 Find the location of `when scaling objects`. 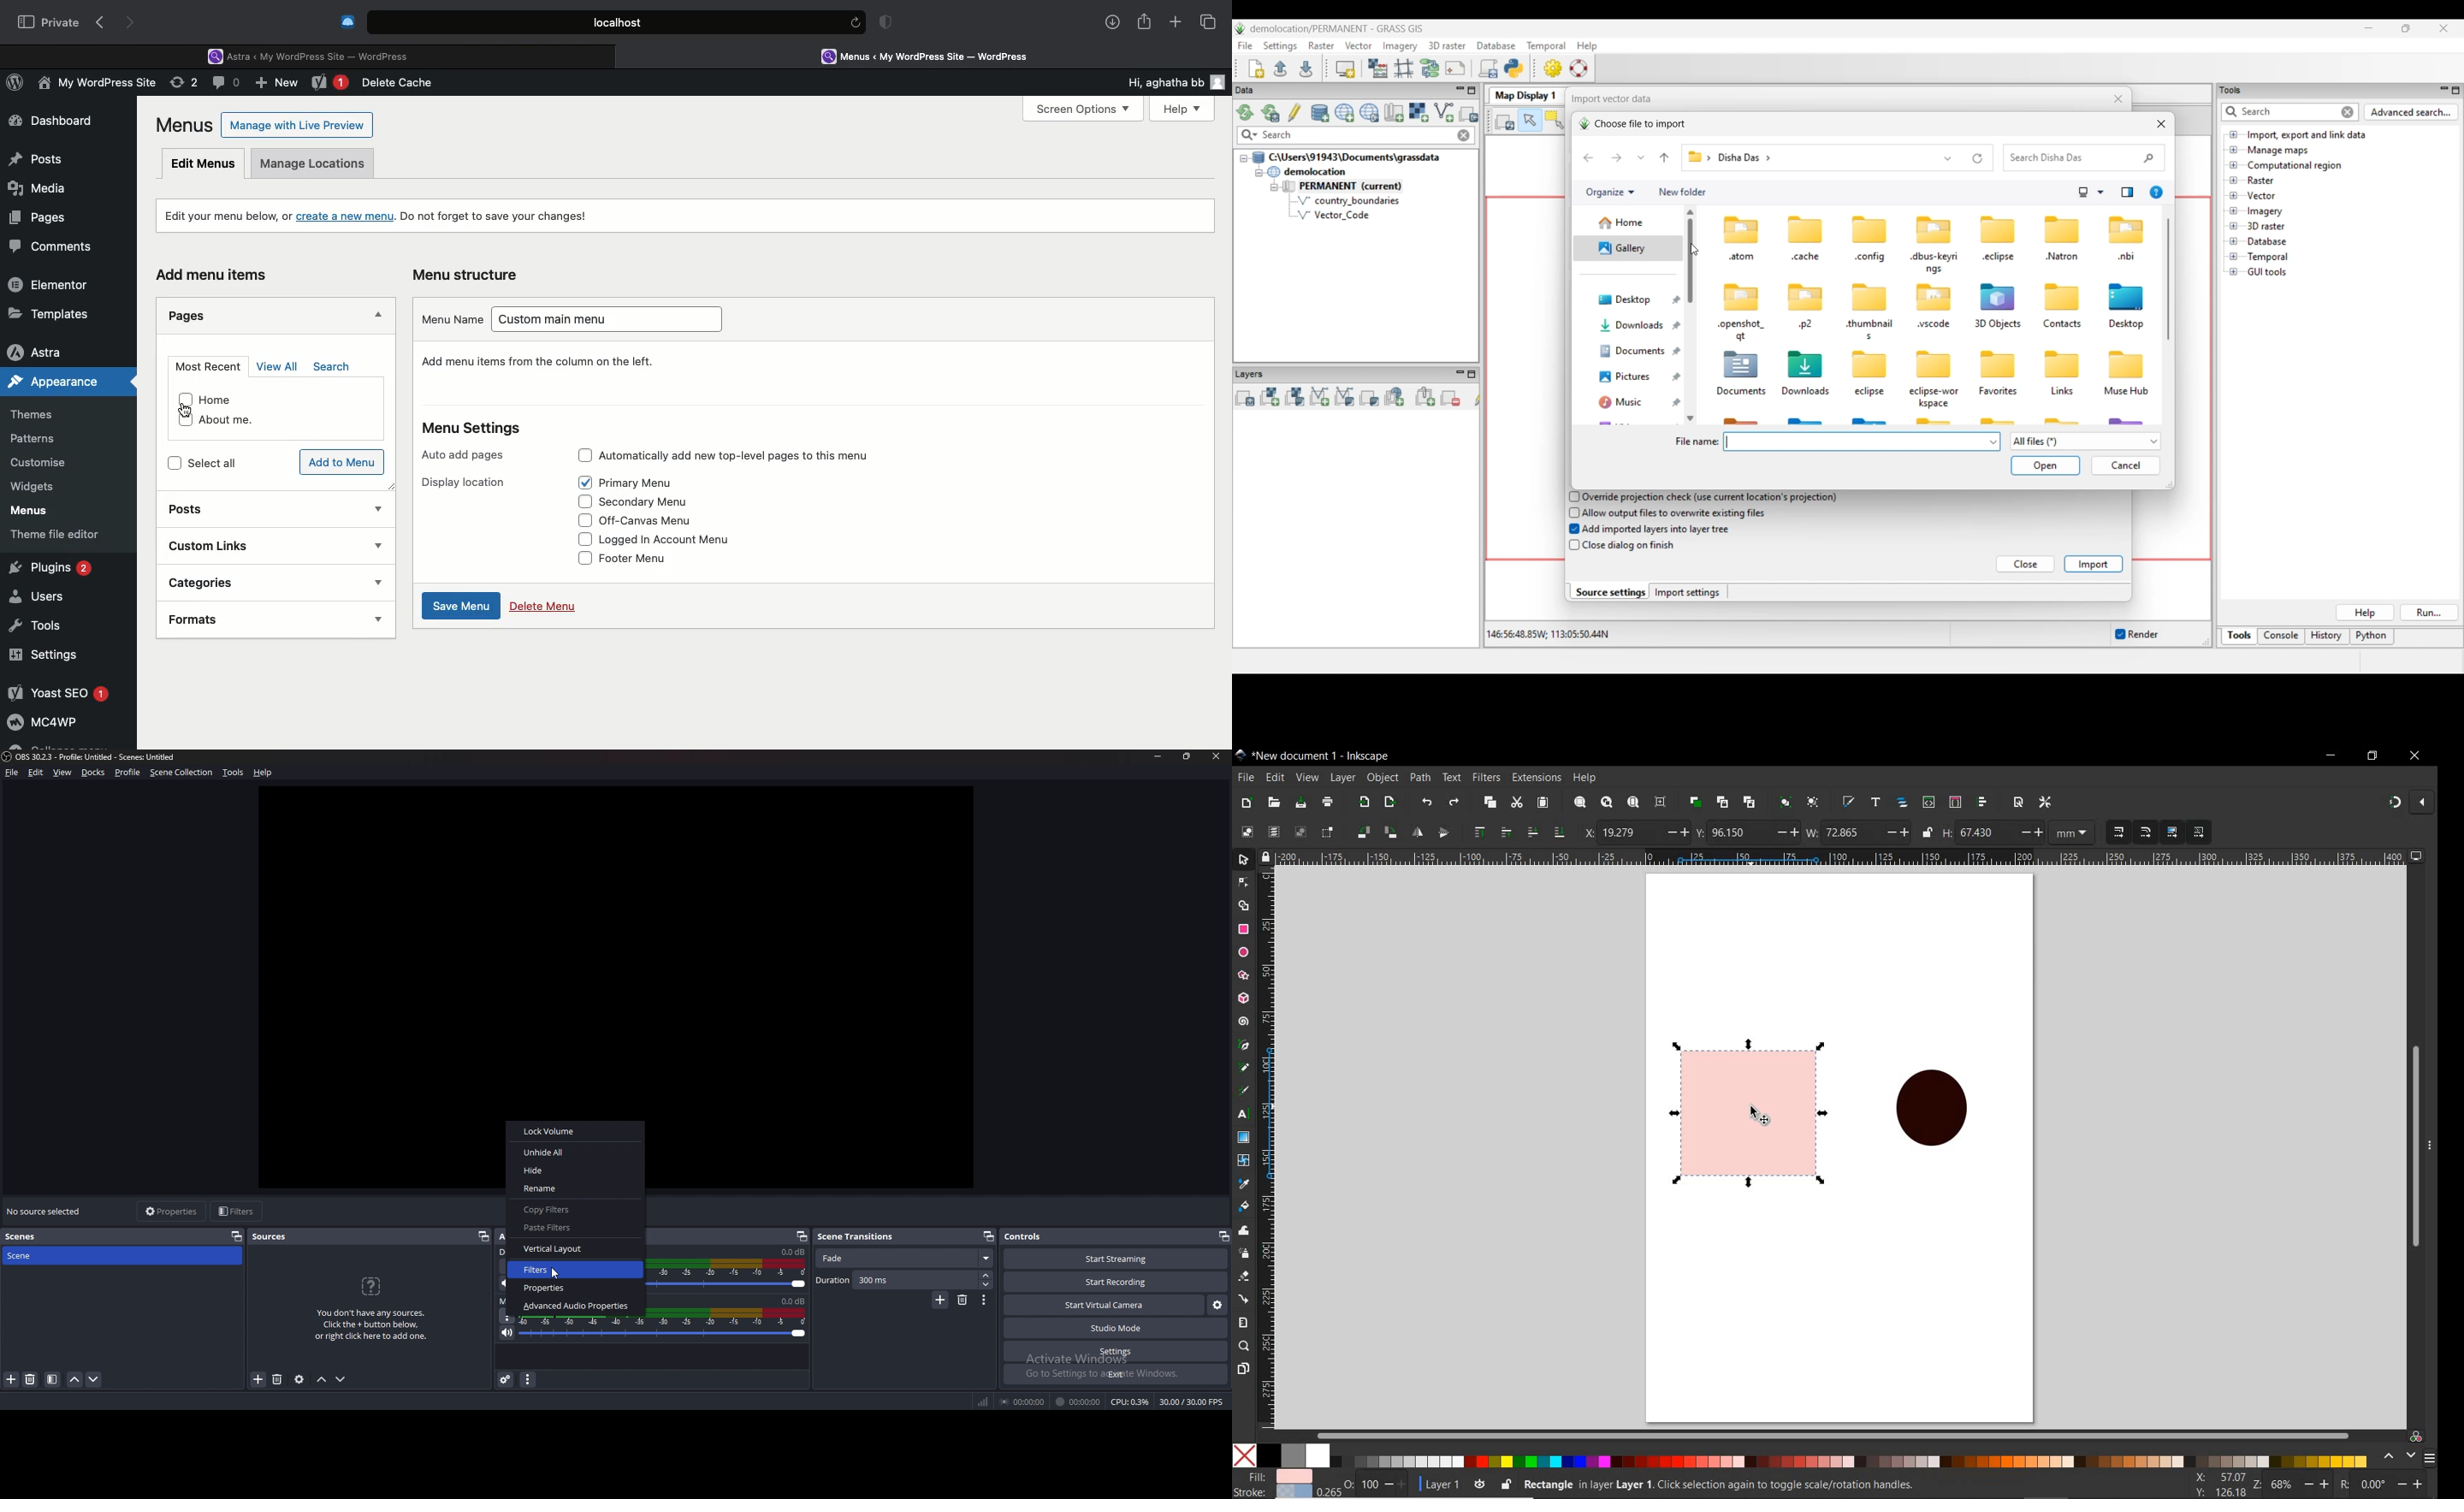

when scaling objects is located at coordinates (2119, 832).